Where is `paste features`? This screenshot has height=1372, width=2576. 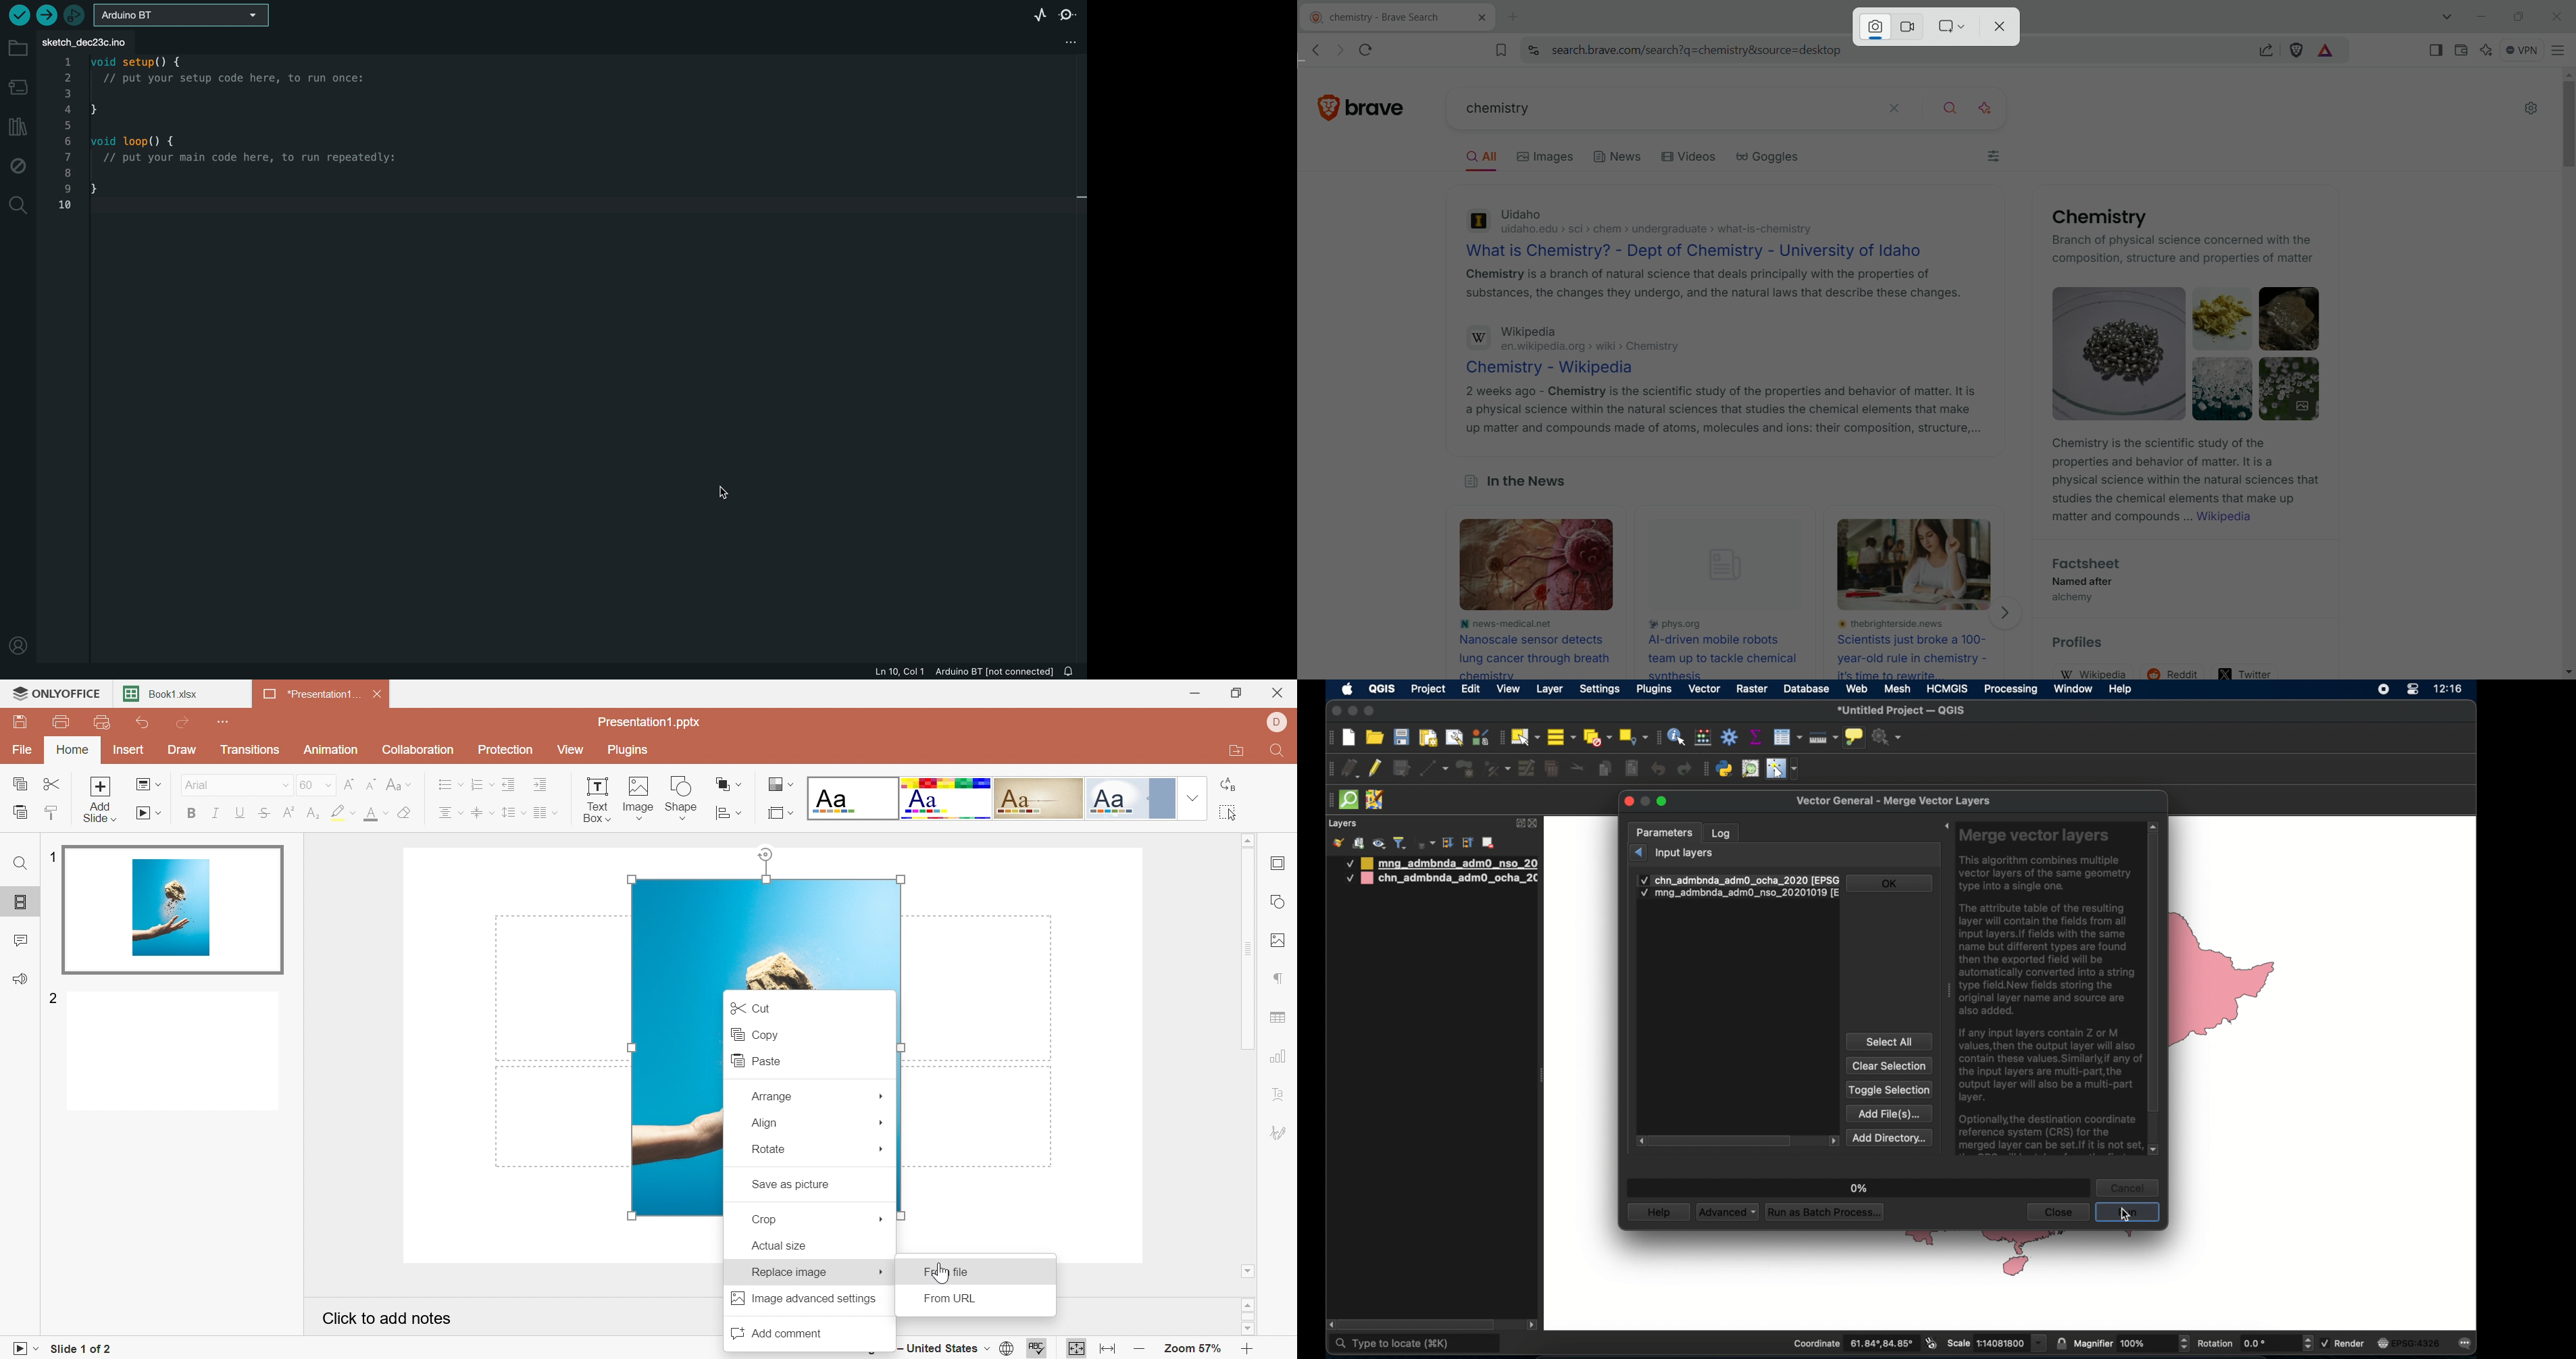 paste features is located at coordinates (1631, 768).